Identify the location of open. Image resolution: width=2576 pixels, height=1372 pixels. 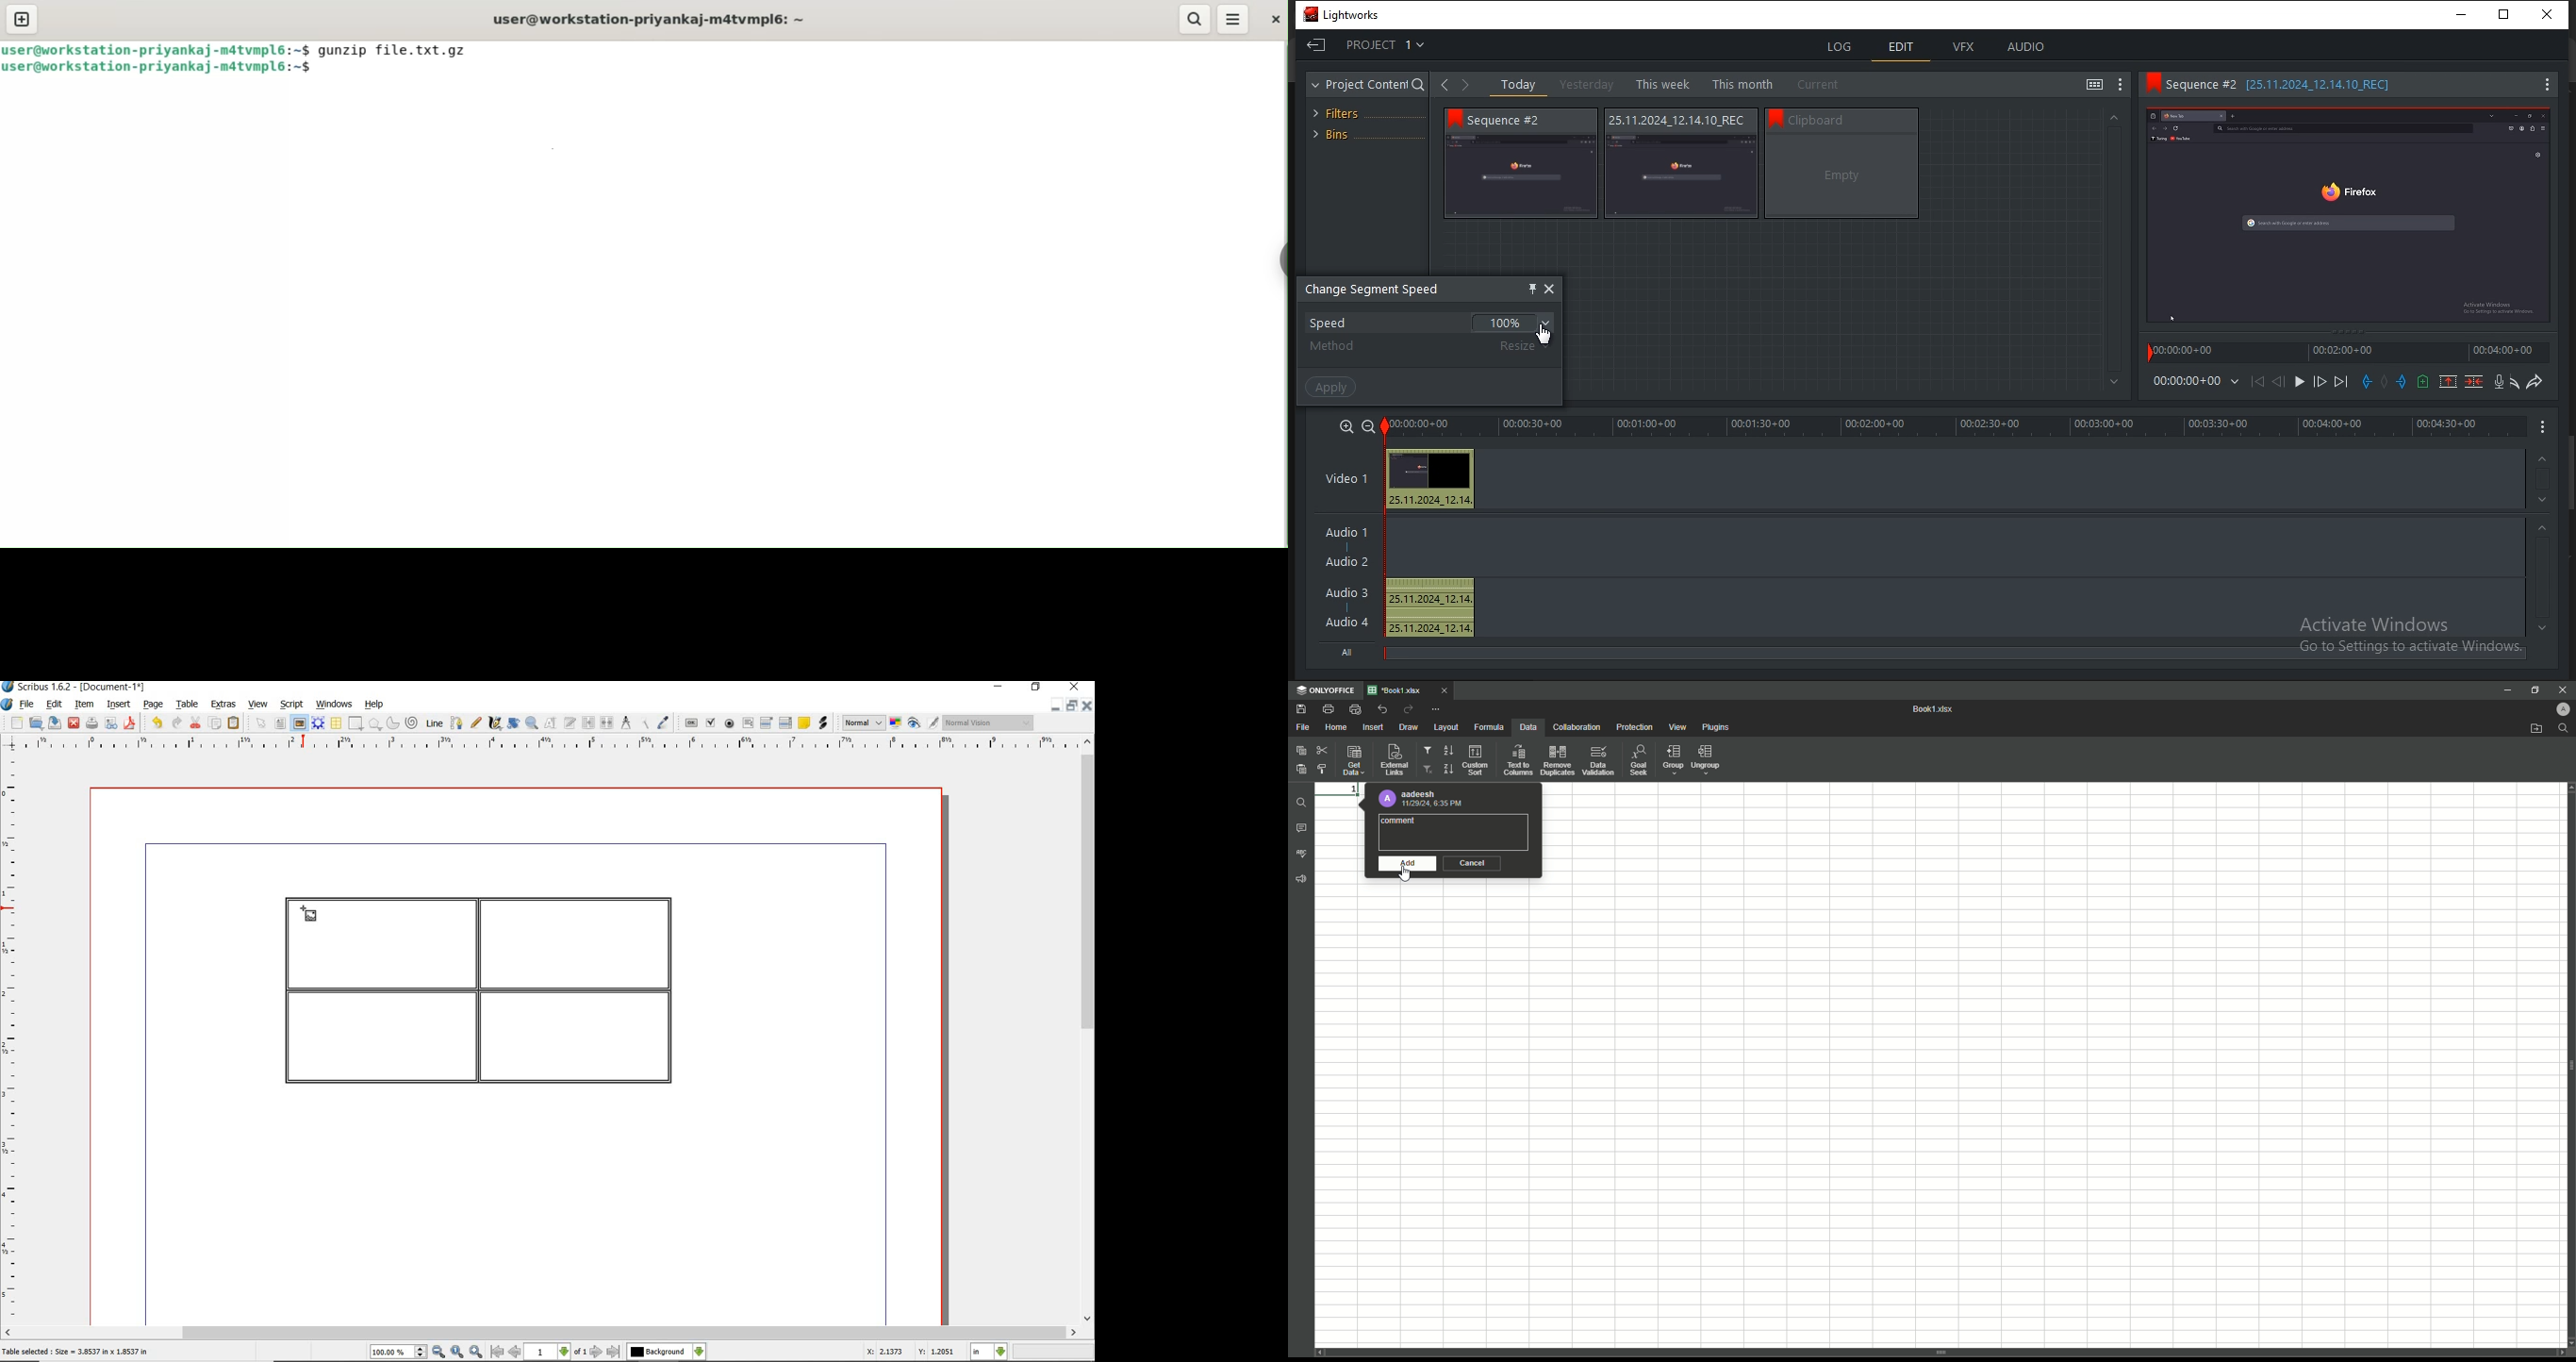
(37, 723).